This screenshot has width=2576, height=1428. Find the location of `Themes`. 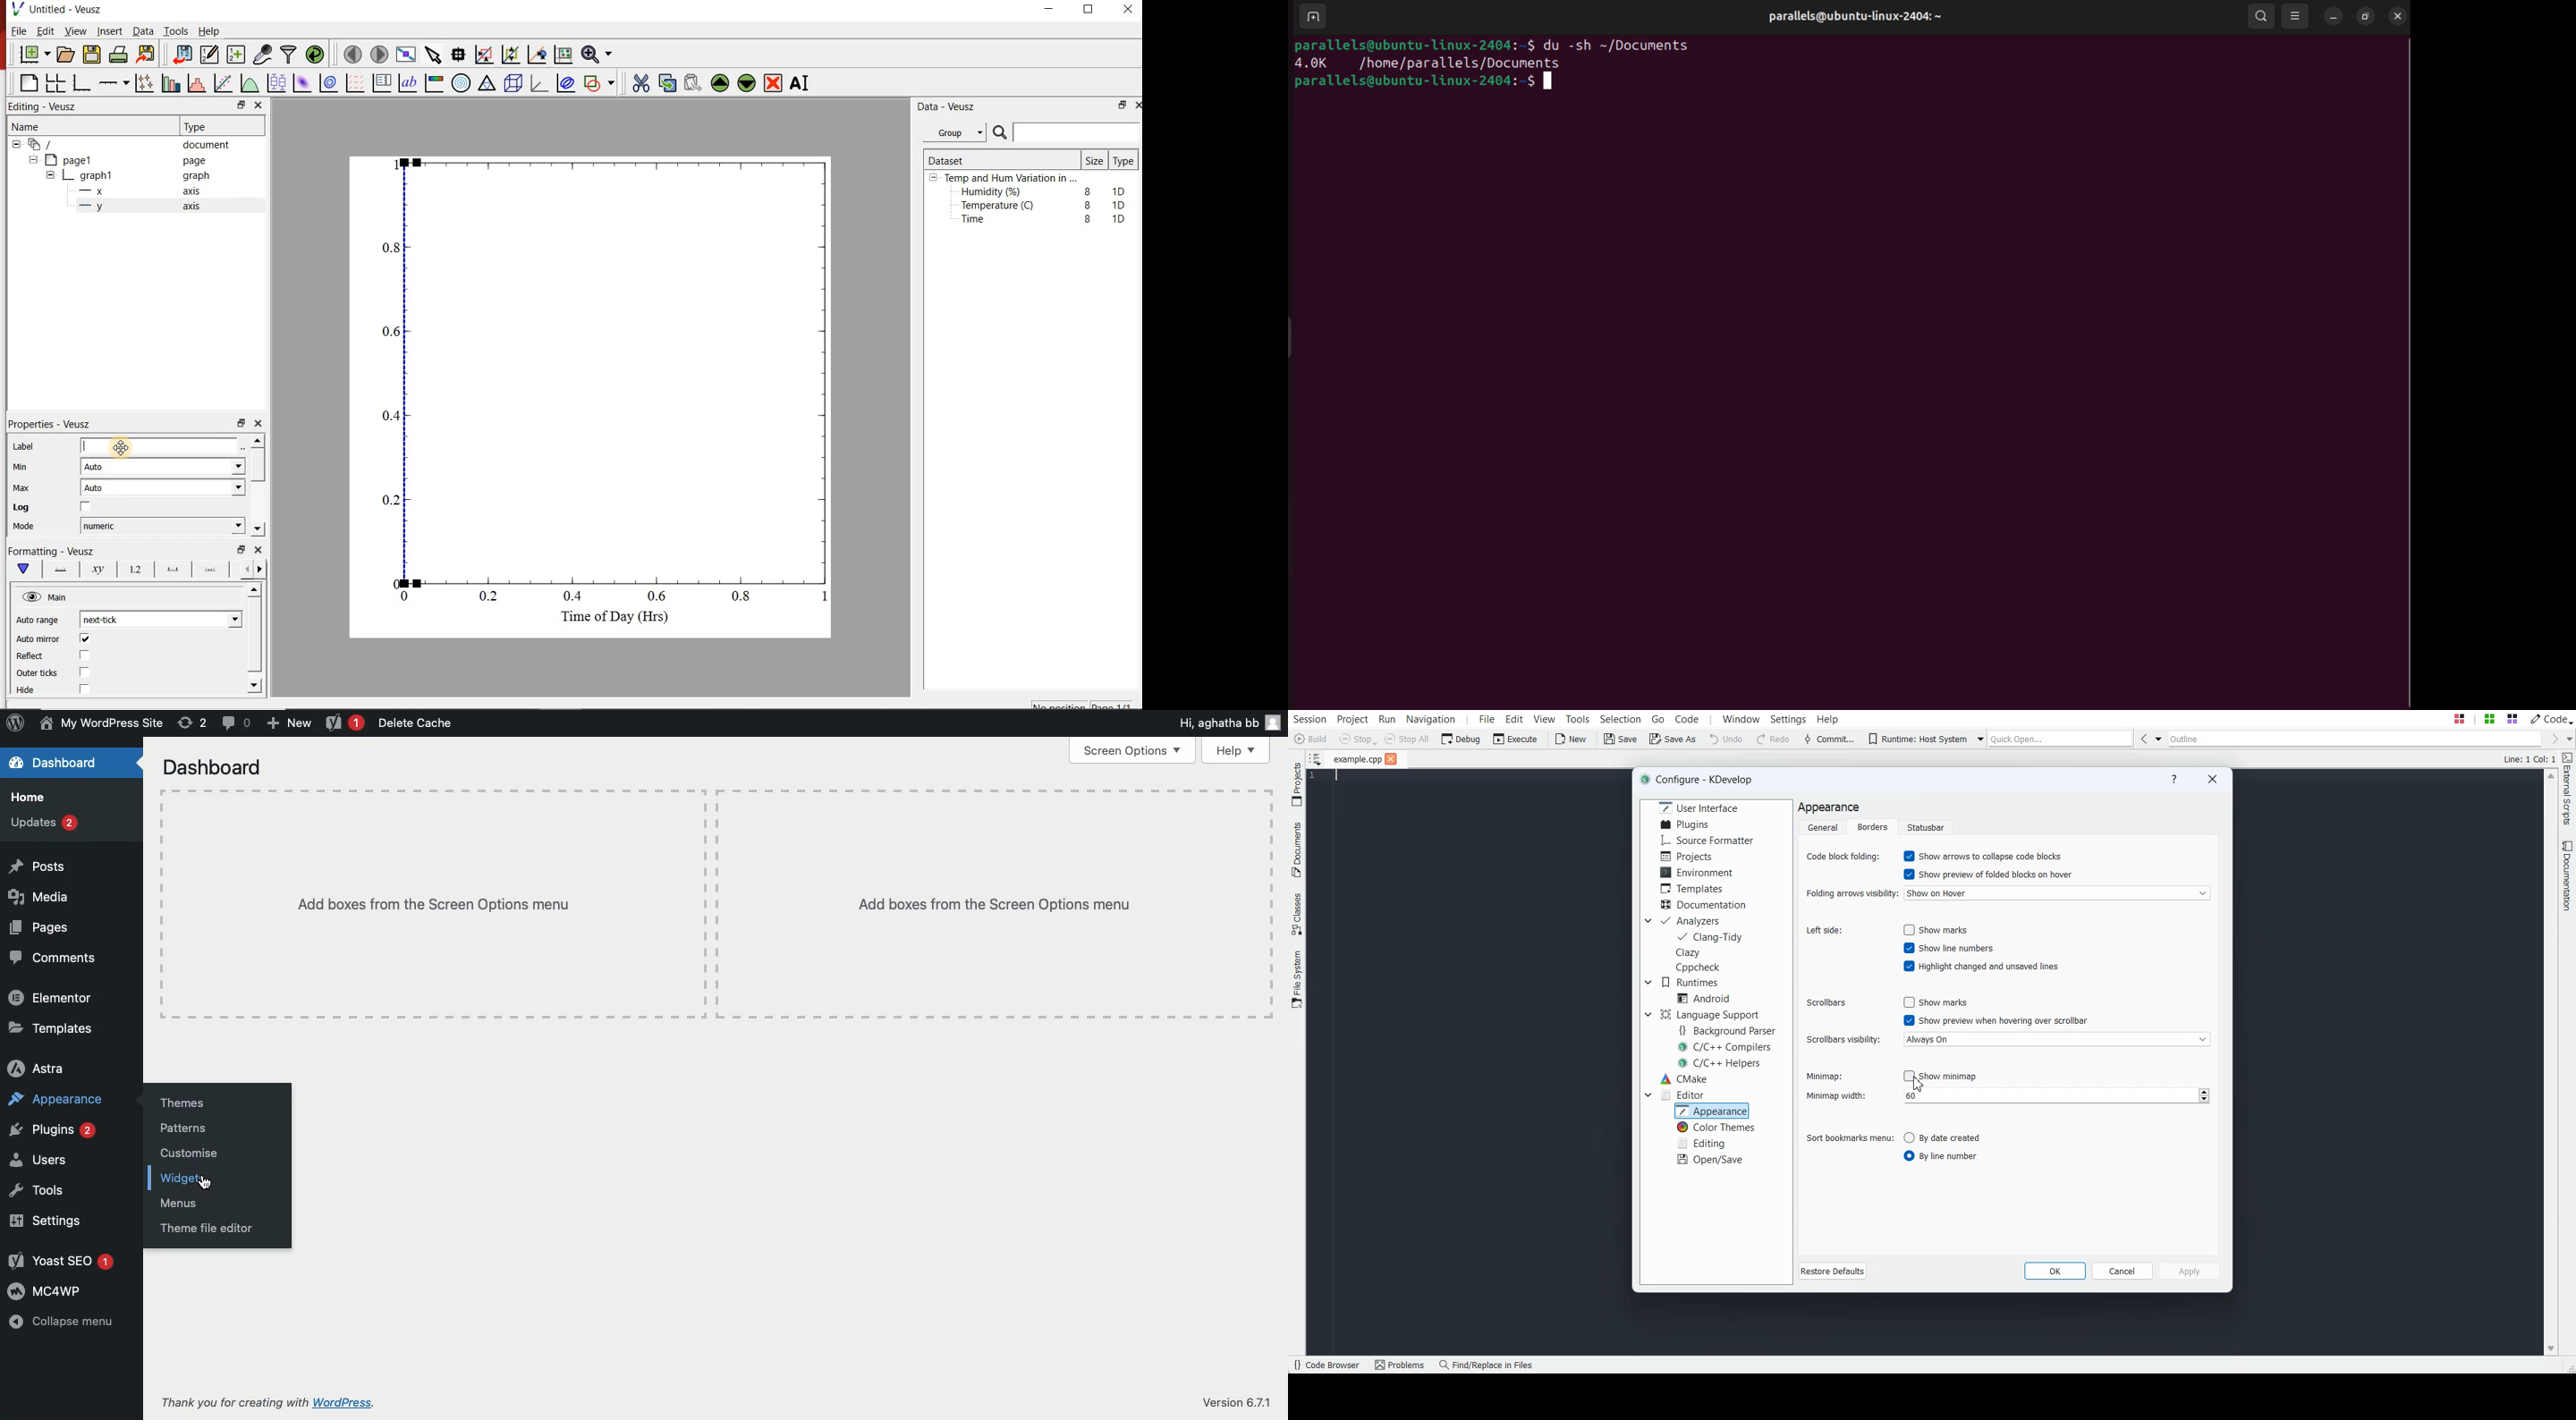

Themes is located at coordinates (183, 1104).